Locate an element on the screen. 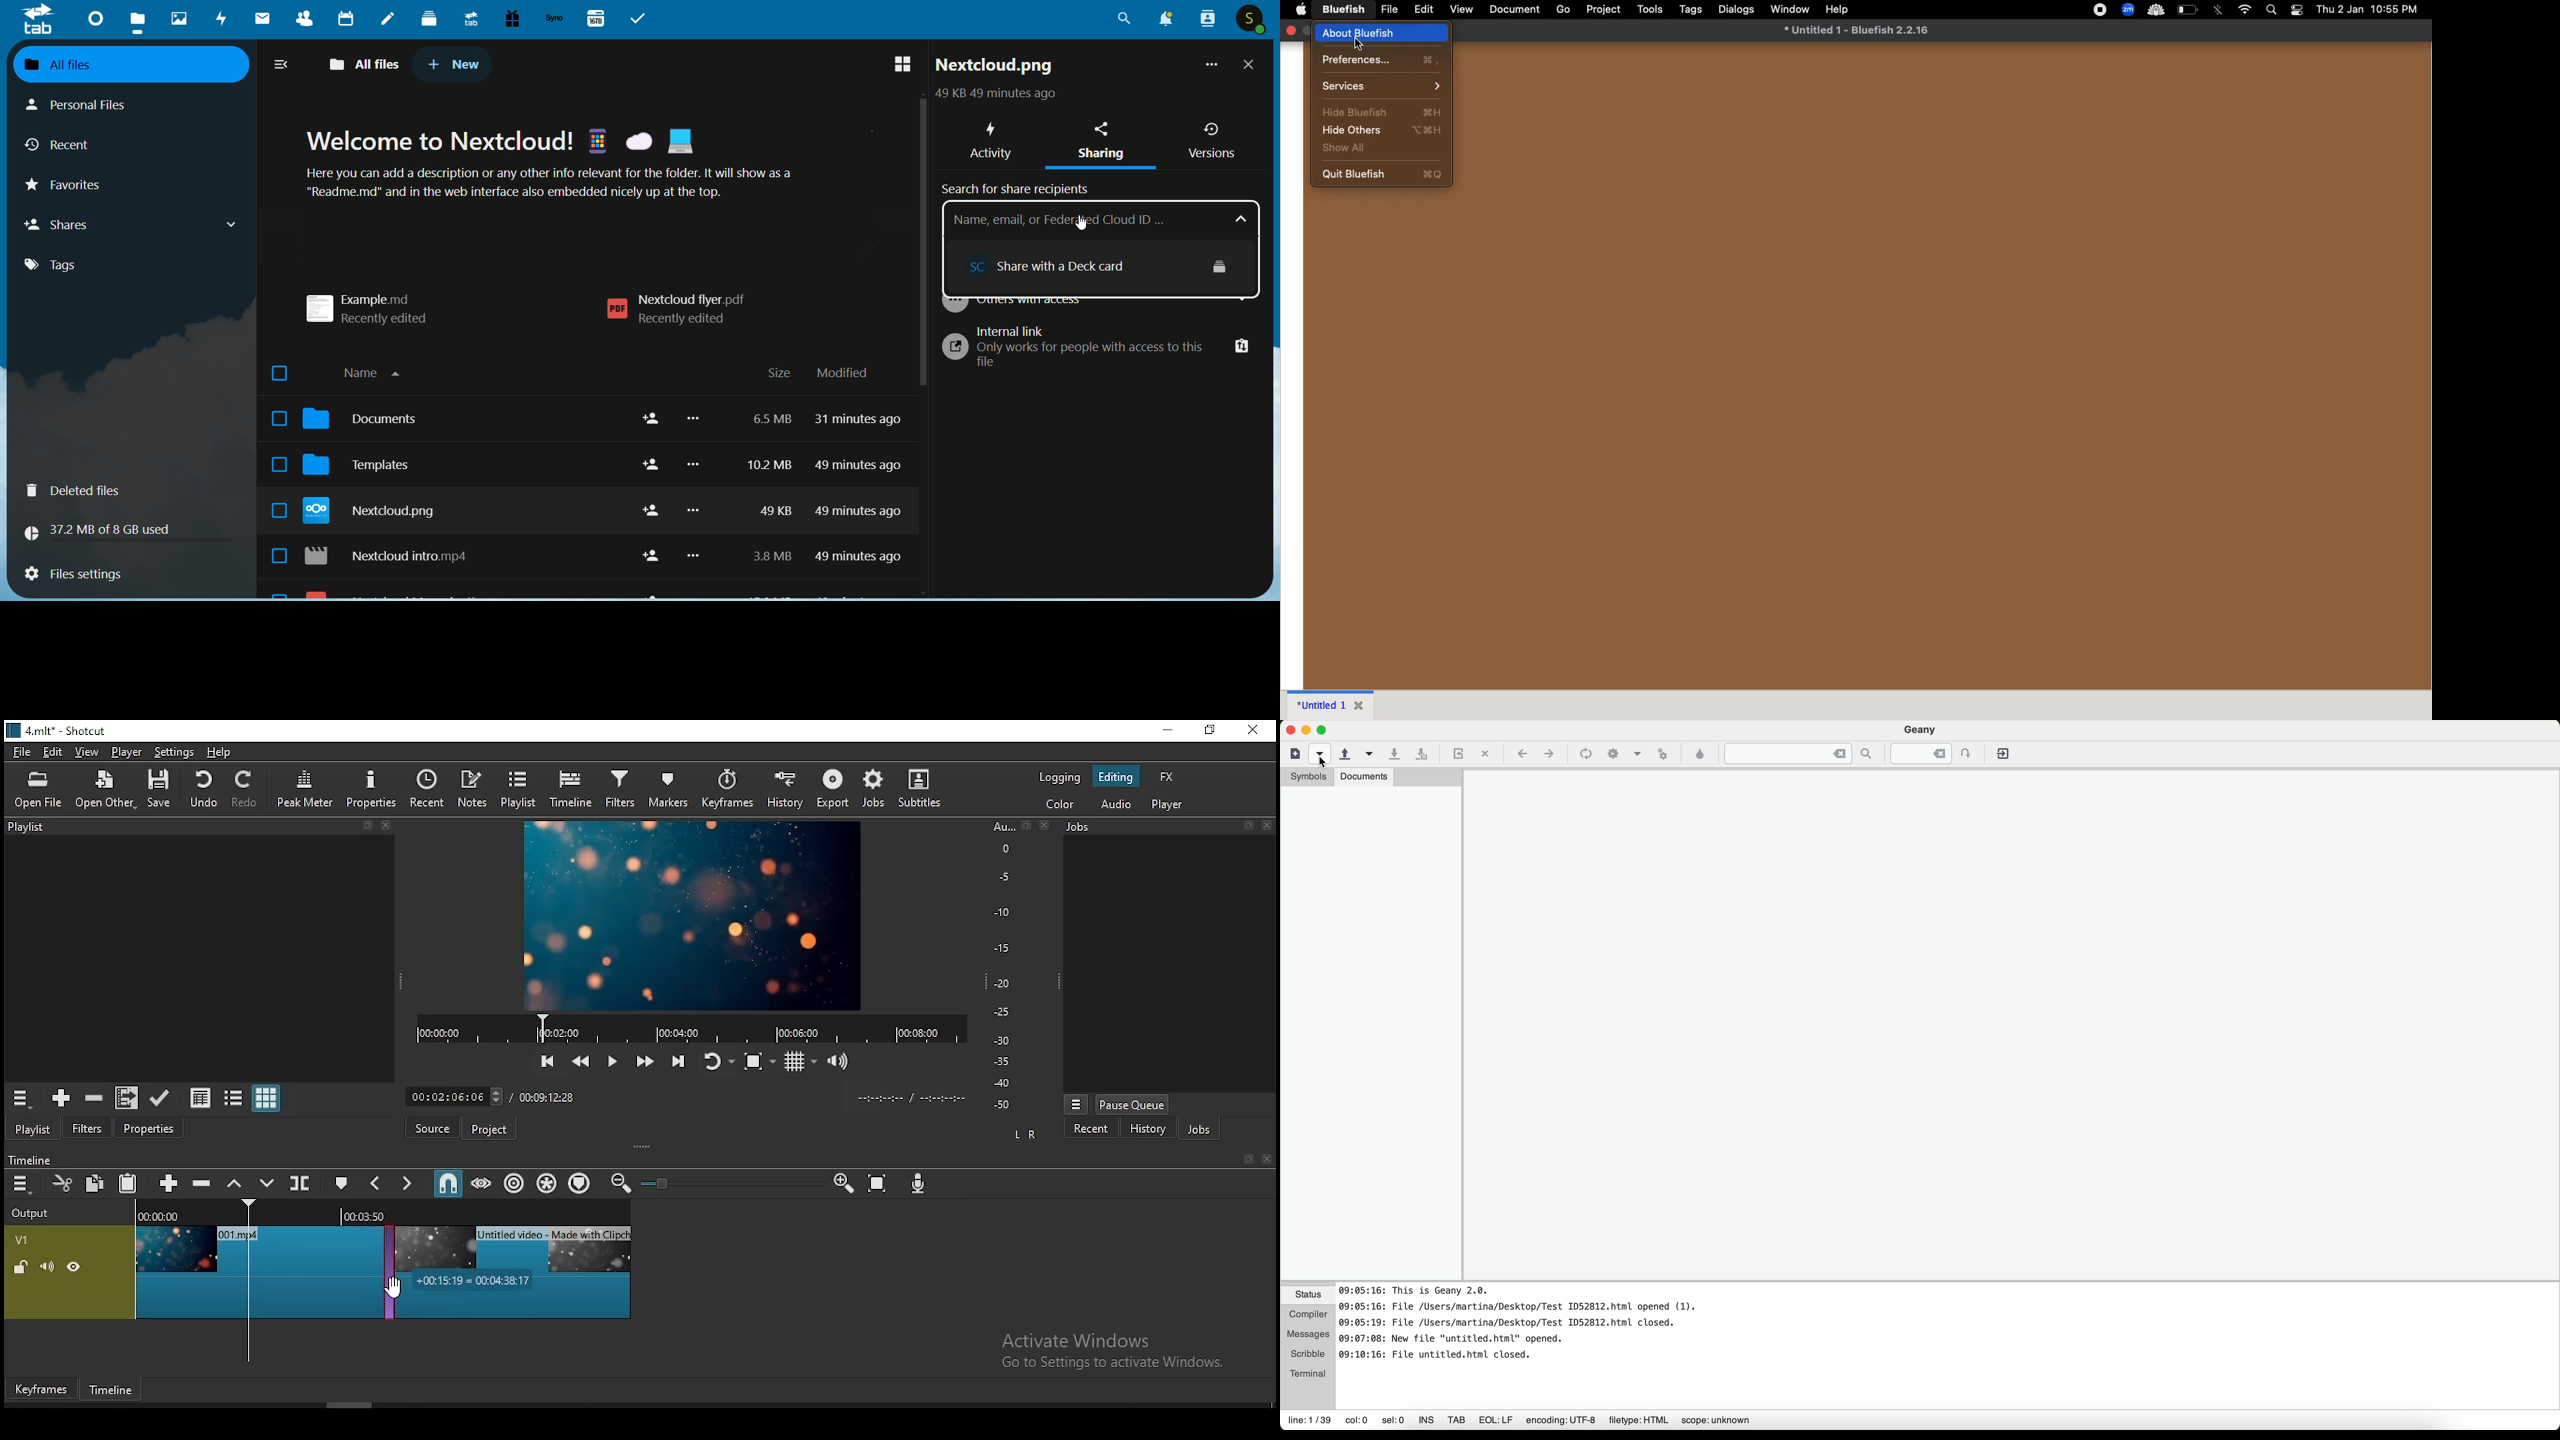 The width and height of the screenshot is (2576, 1456). help is located at coordinates (1838, 9).